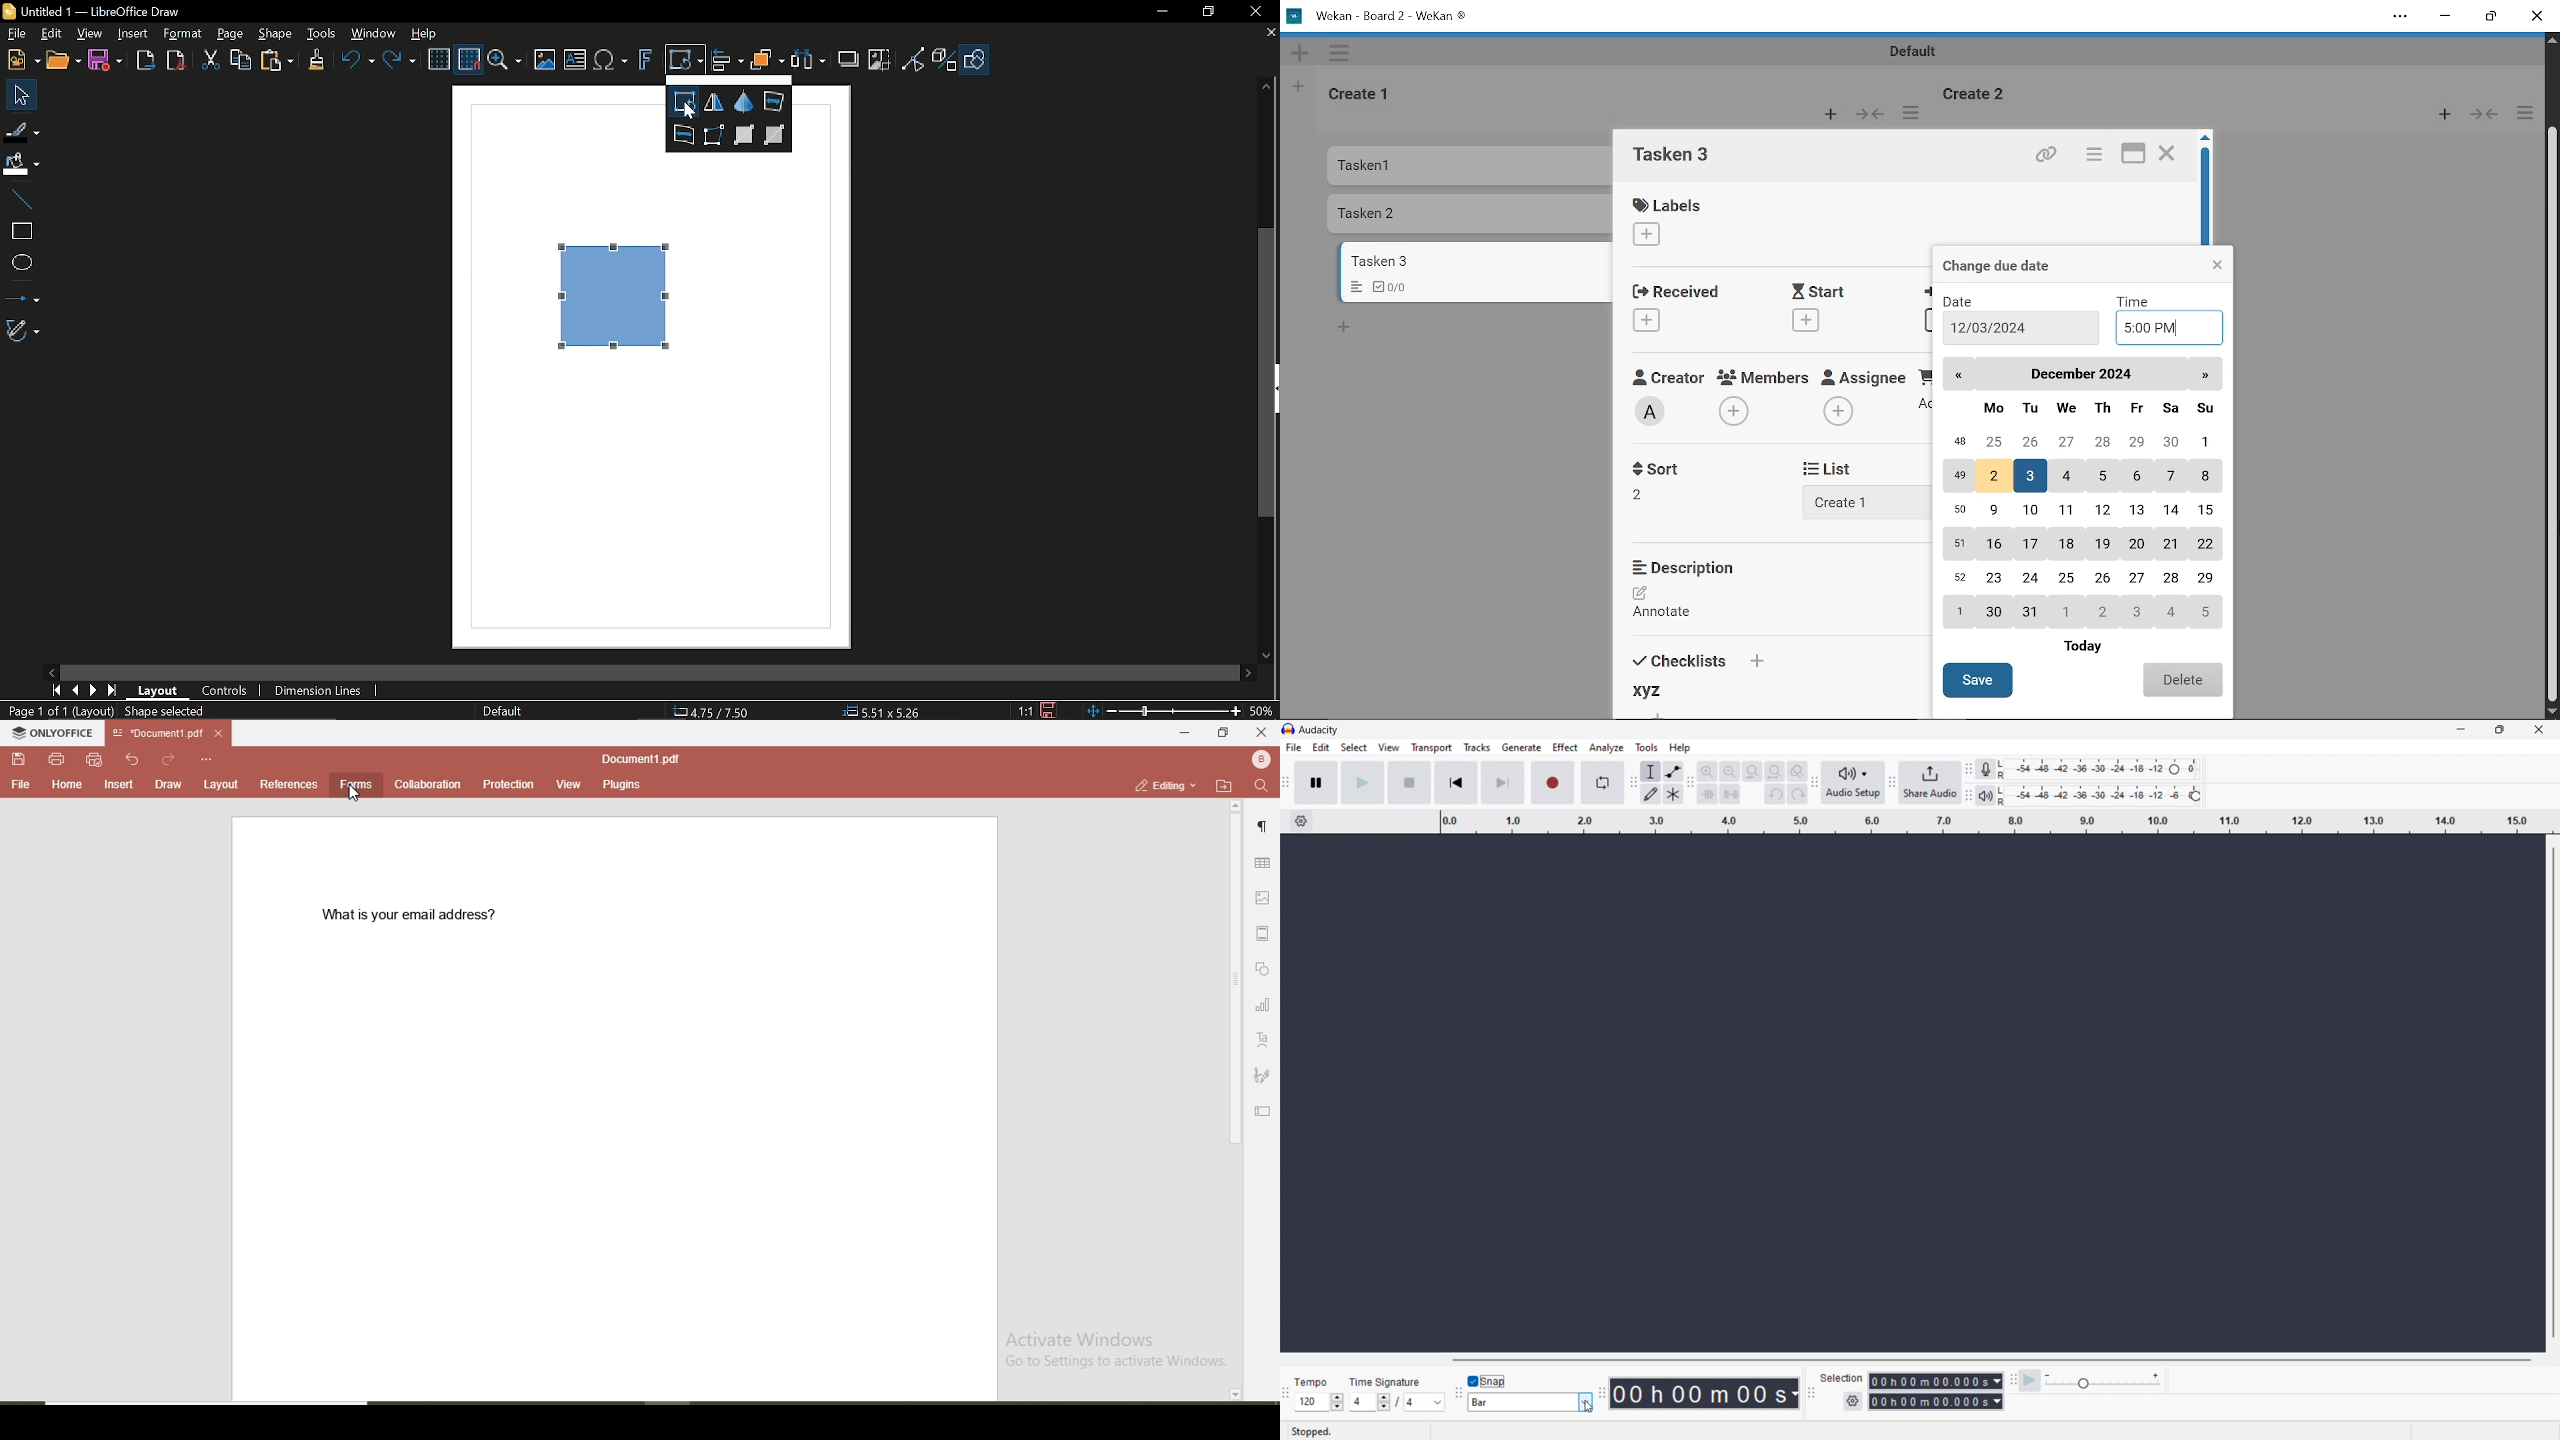 Image resolution: width=2576 pixels, height=1456 pixels. What do you see at coordinates (1263, 864) in the screenshot?
I see `table` at bounding box center [1263, 864].